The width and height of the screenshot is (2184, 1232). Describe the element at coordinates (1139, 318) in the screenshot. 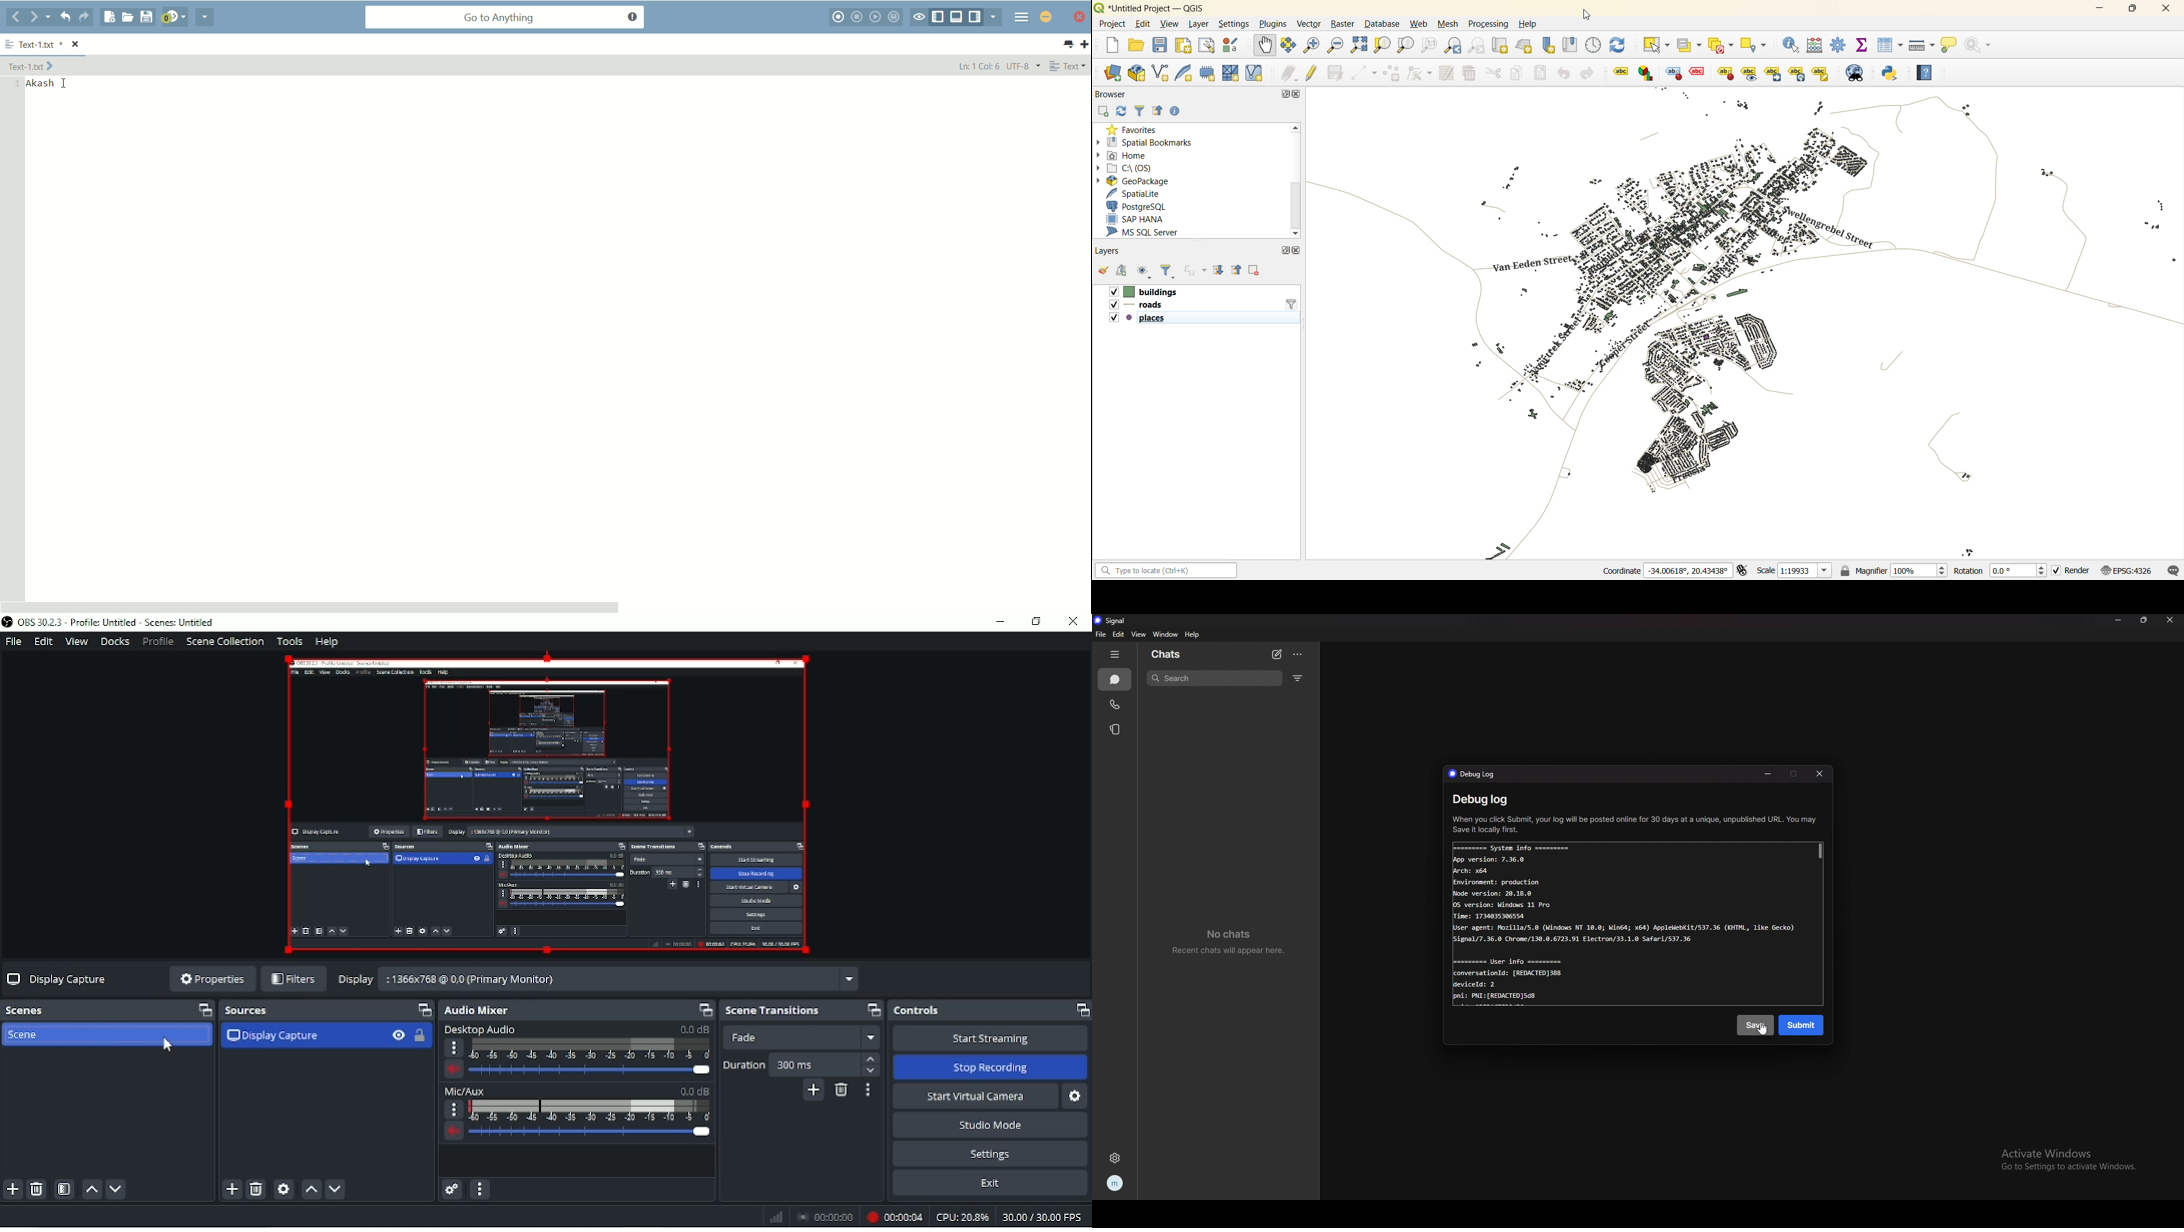

I see `places` at that location.